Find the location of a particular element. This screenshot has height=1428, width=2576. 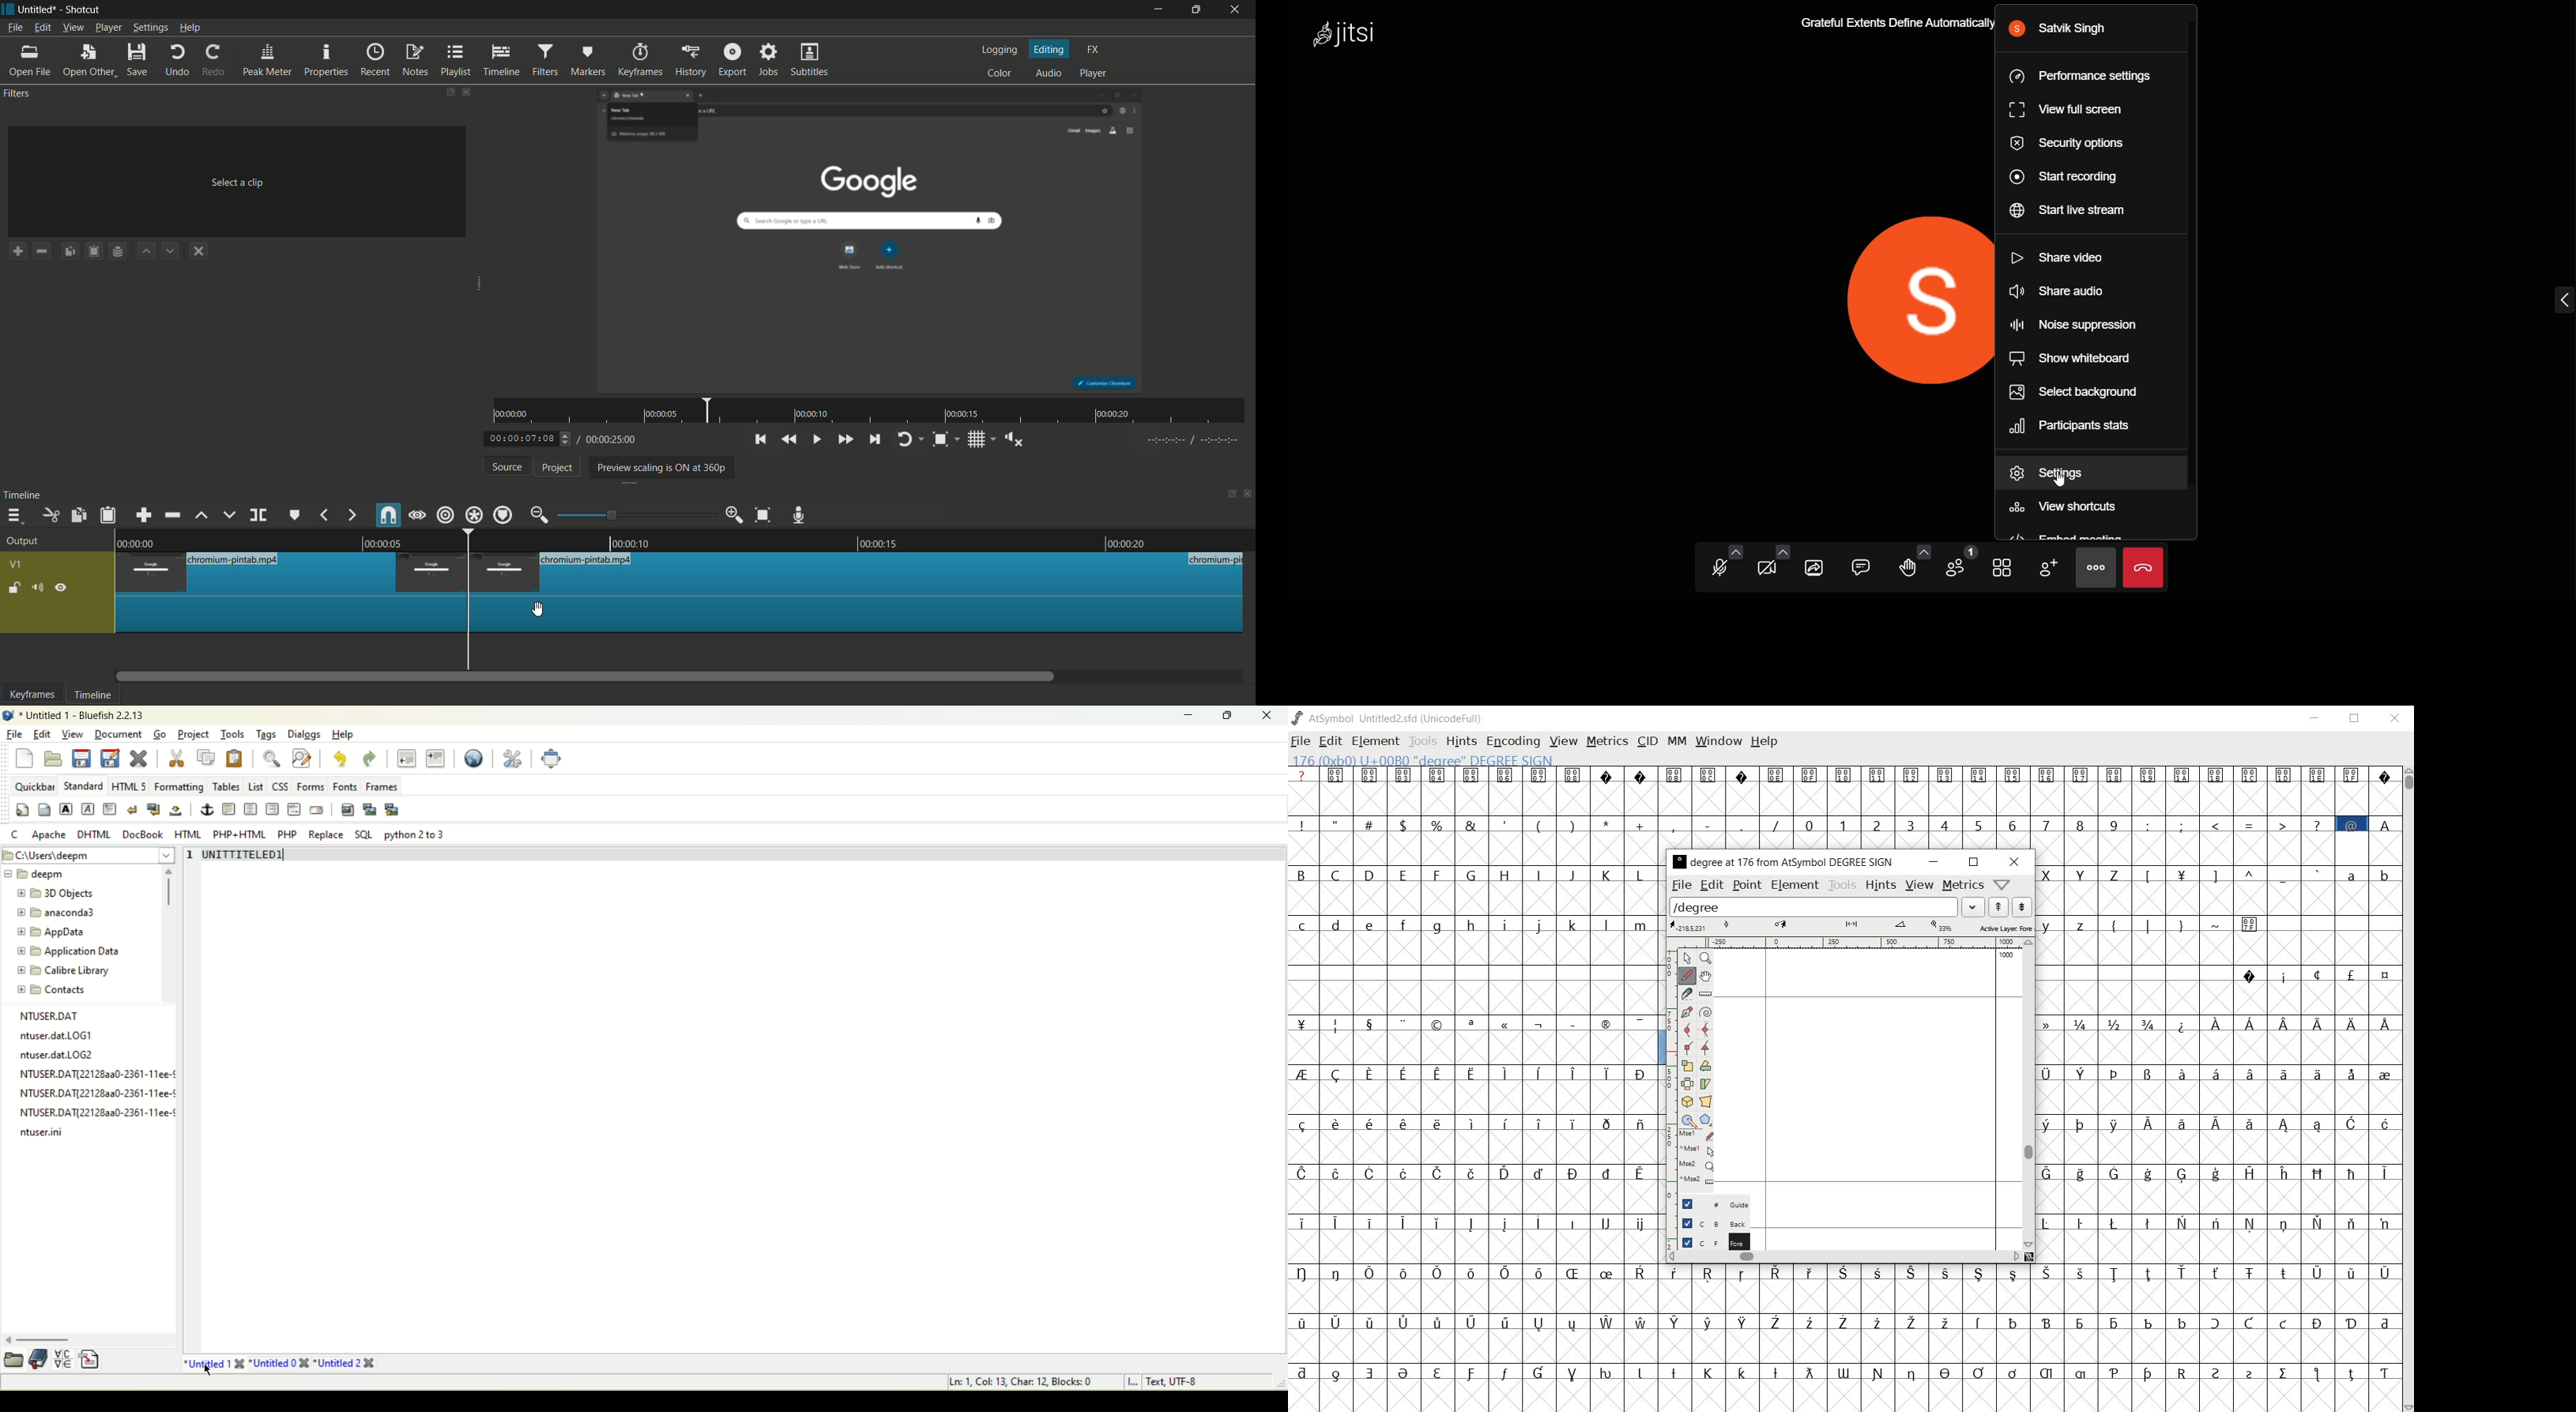

title  is located at coordinates (88, 716).